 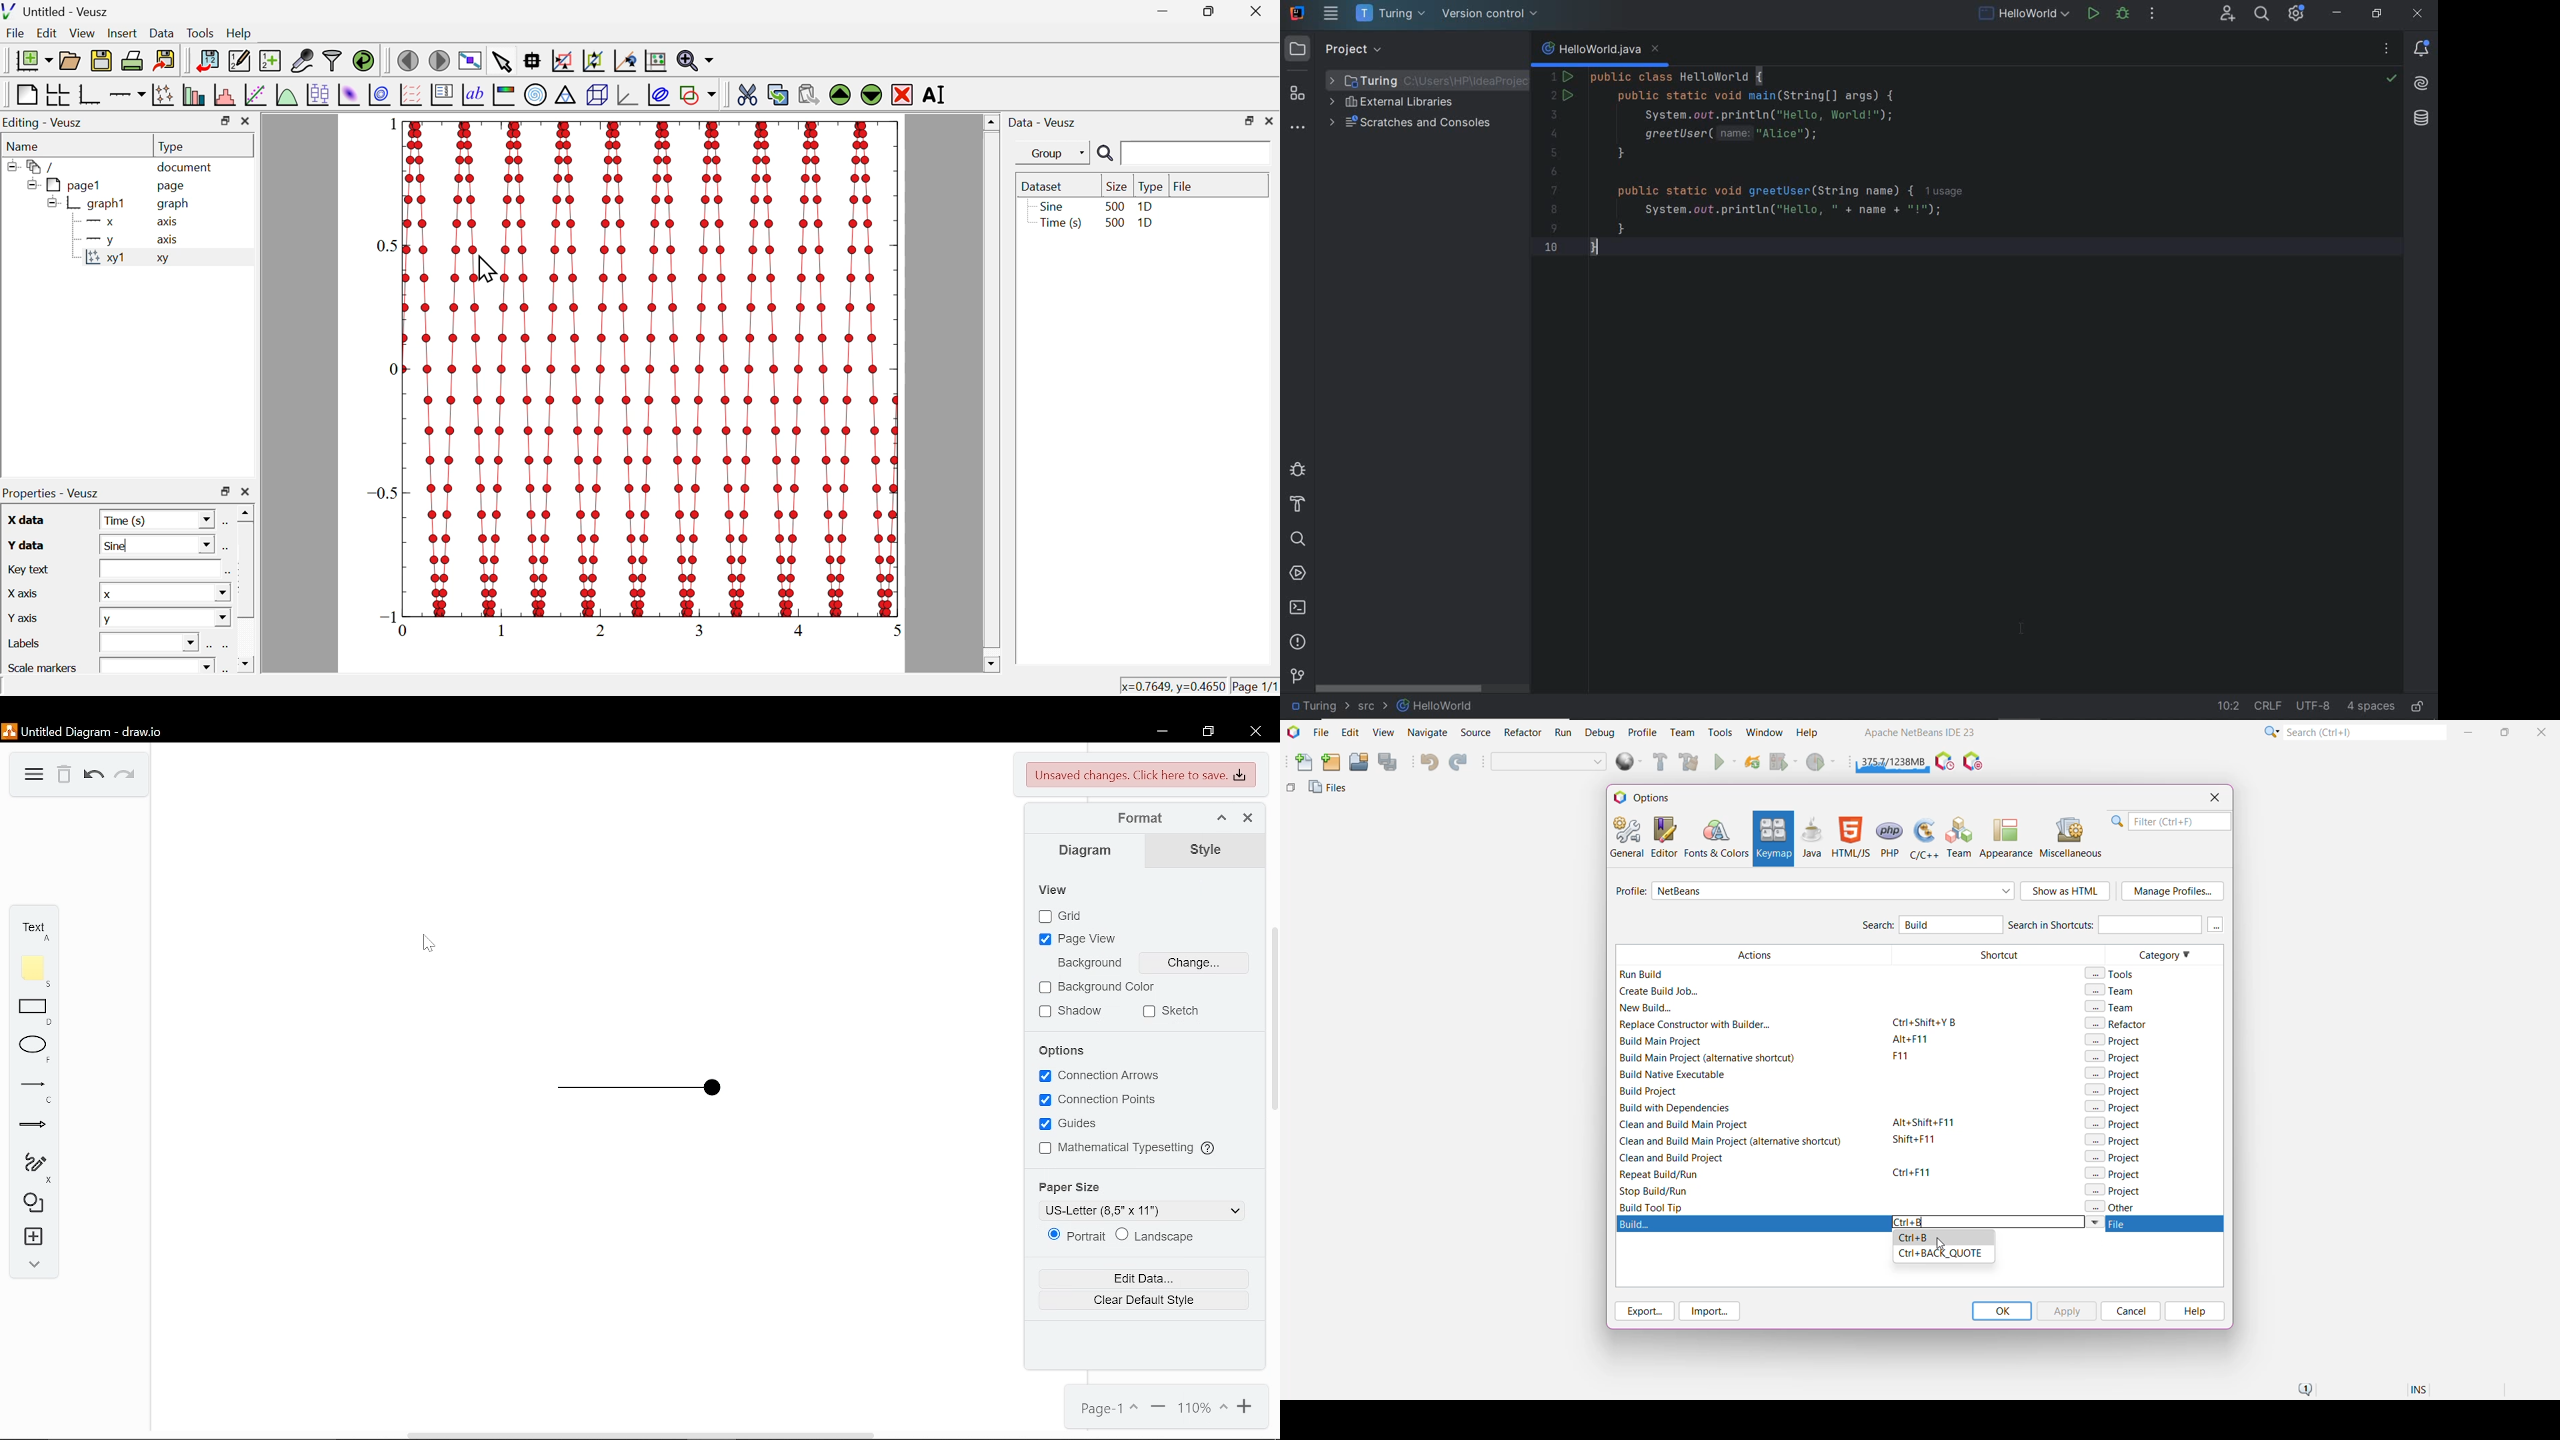 What do you see at coordinates (1947, 926) in the screenshot?
I see `Type 'Build' to search for Build Action` at bounding box center [1947, 926].